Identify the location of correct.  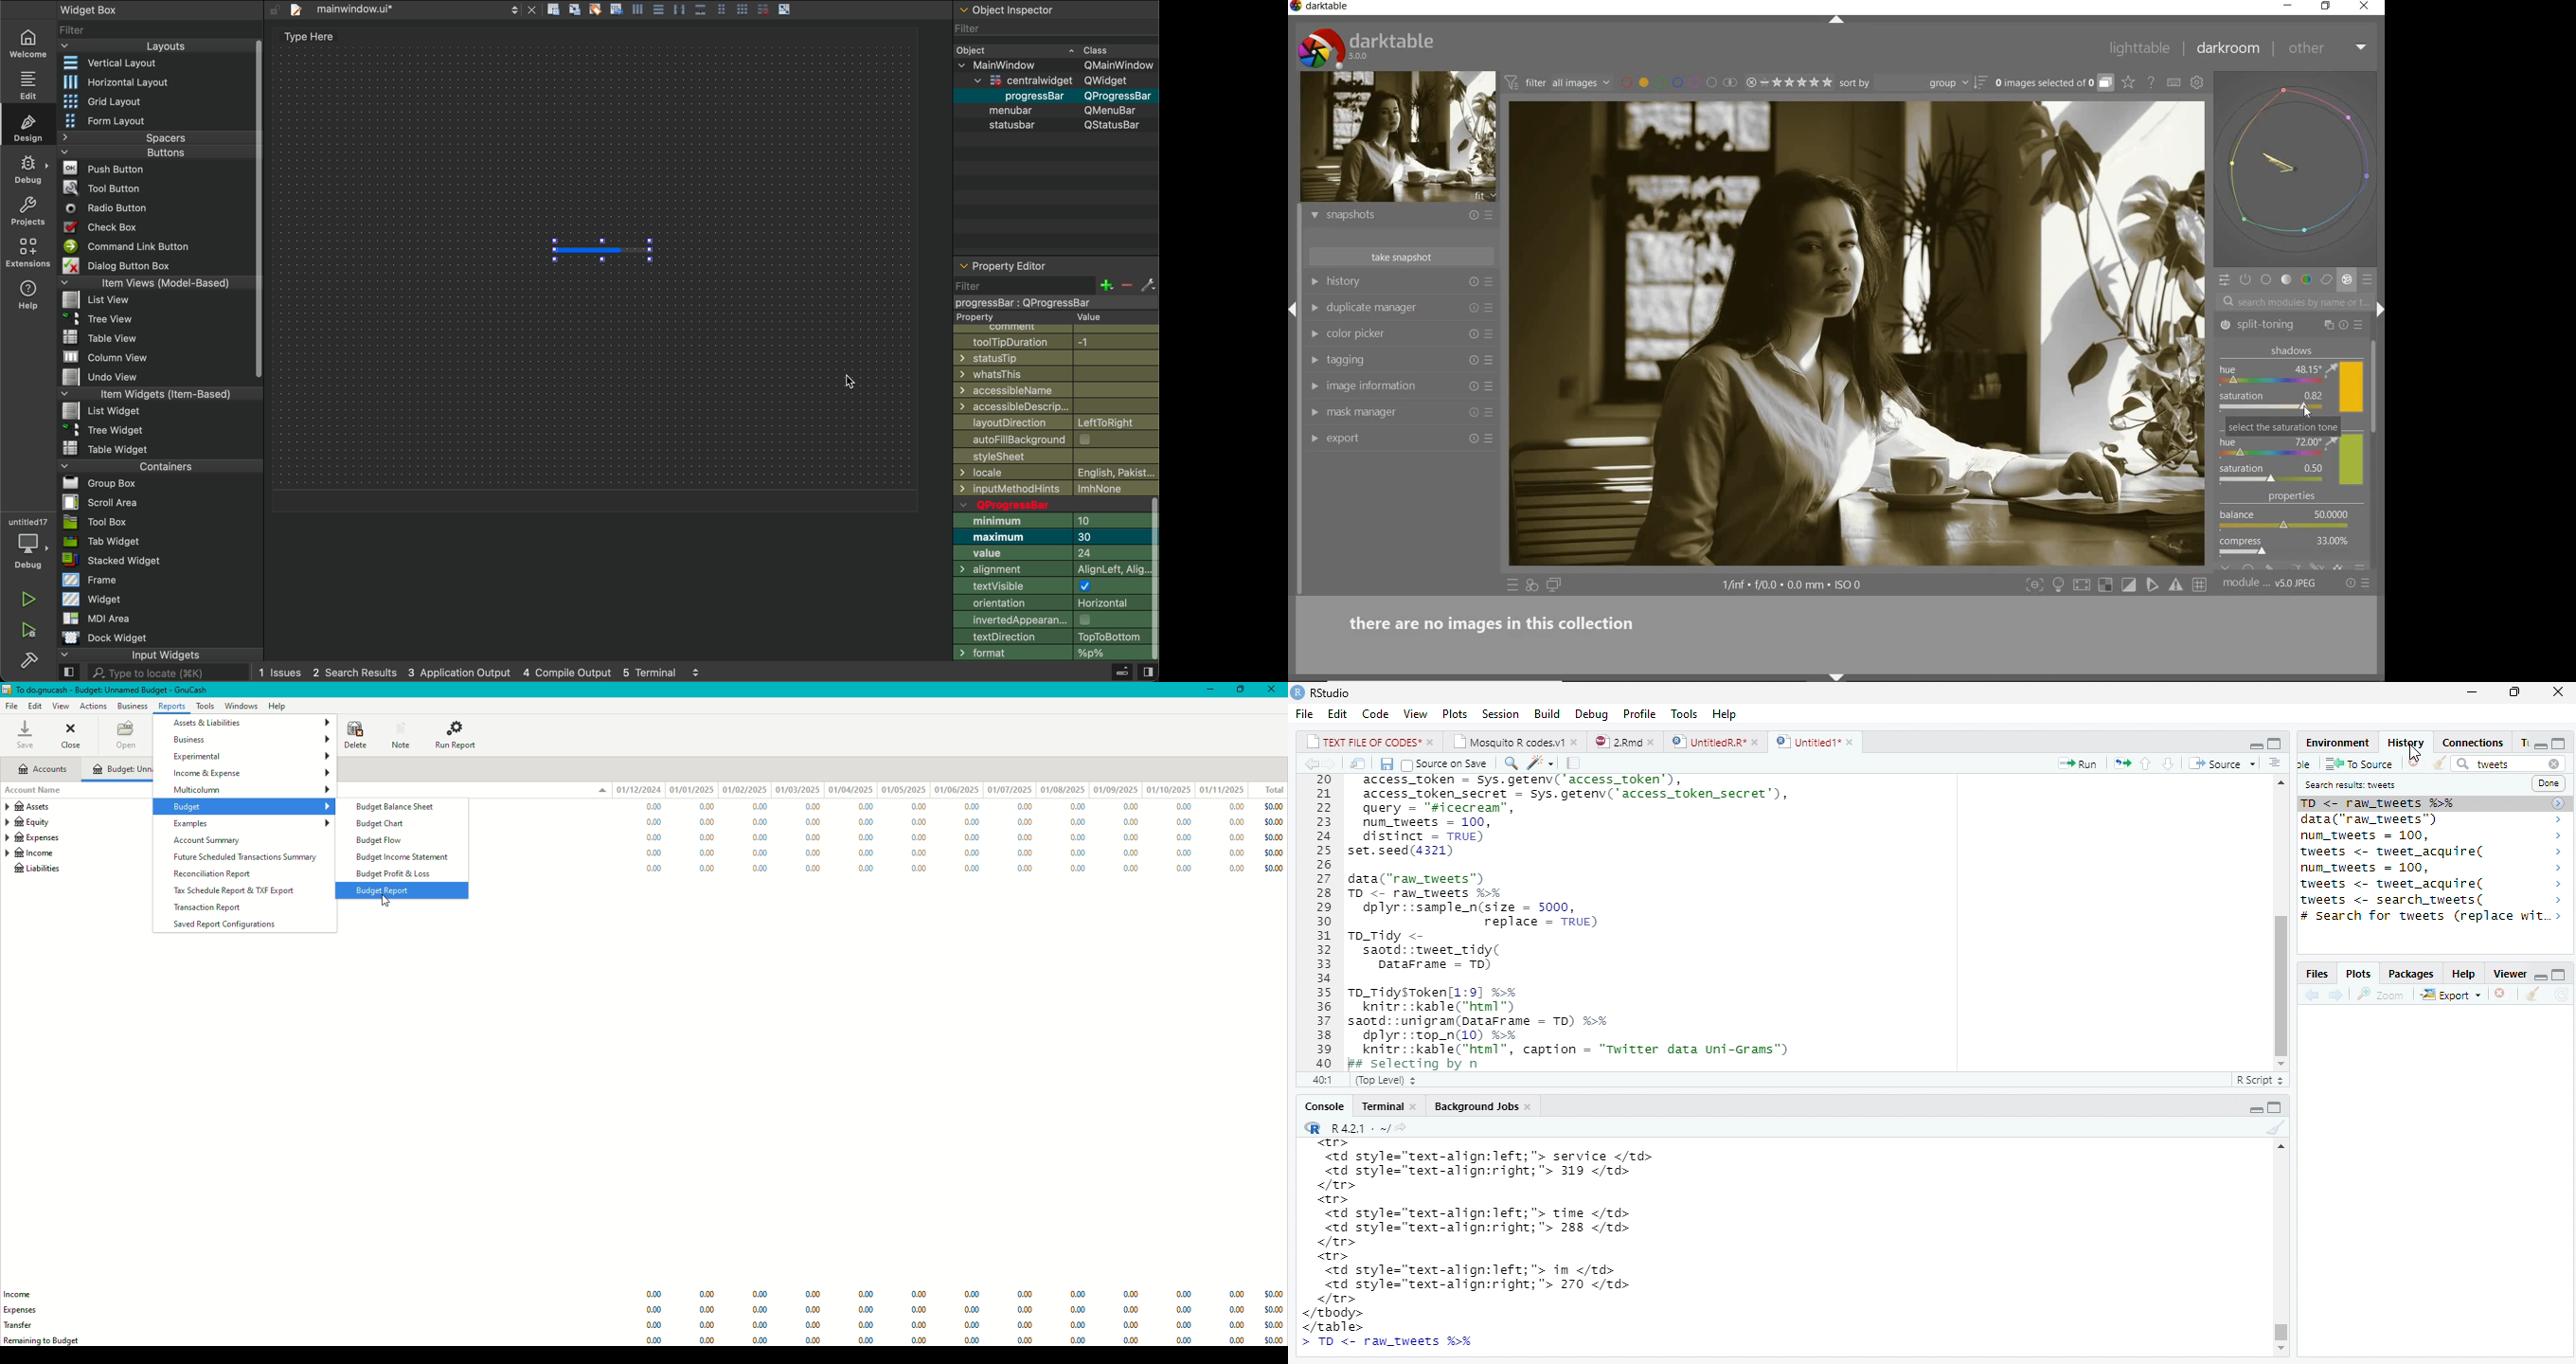
(2327, 280).